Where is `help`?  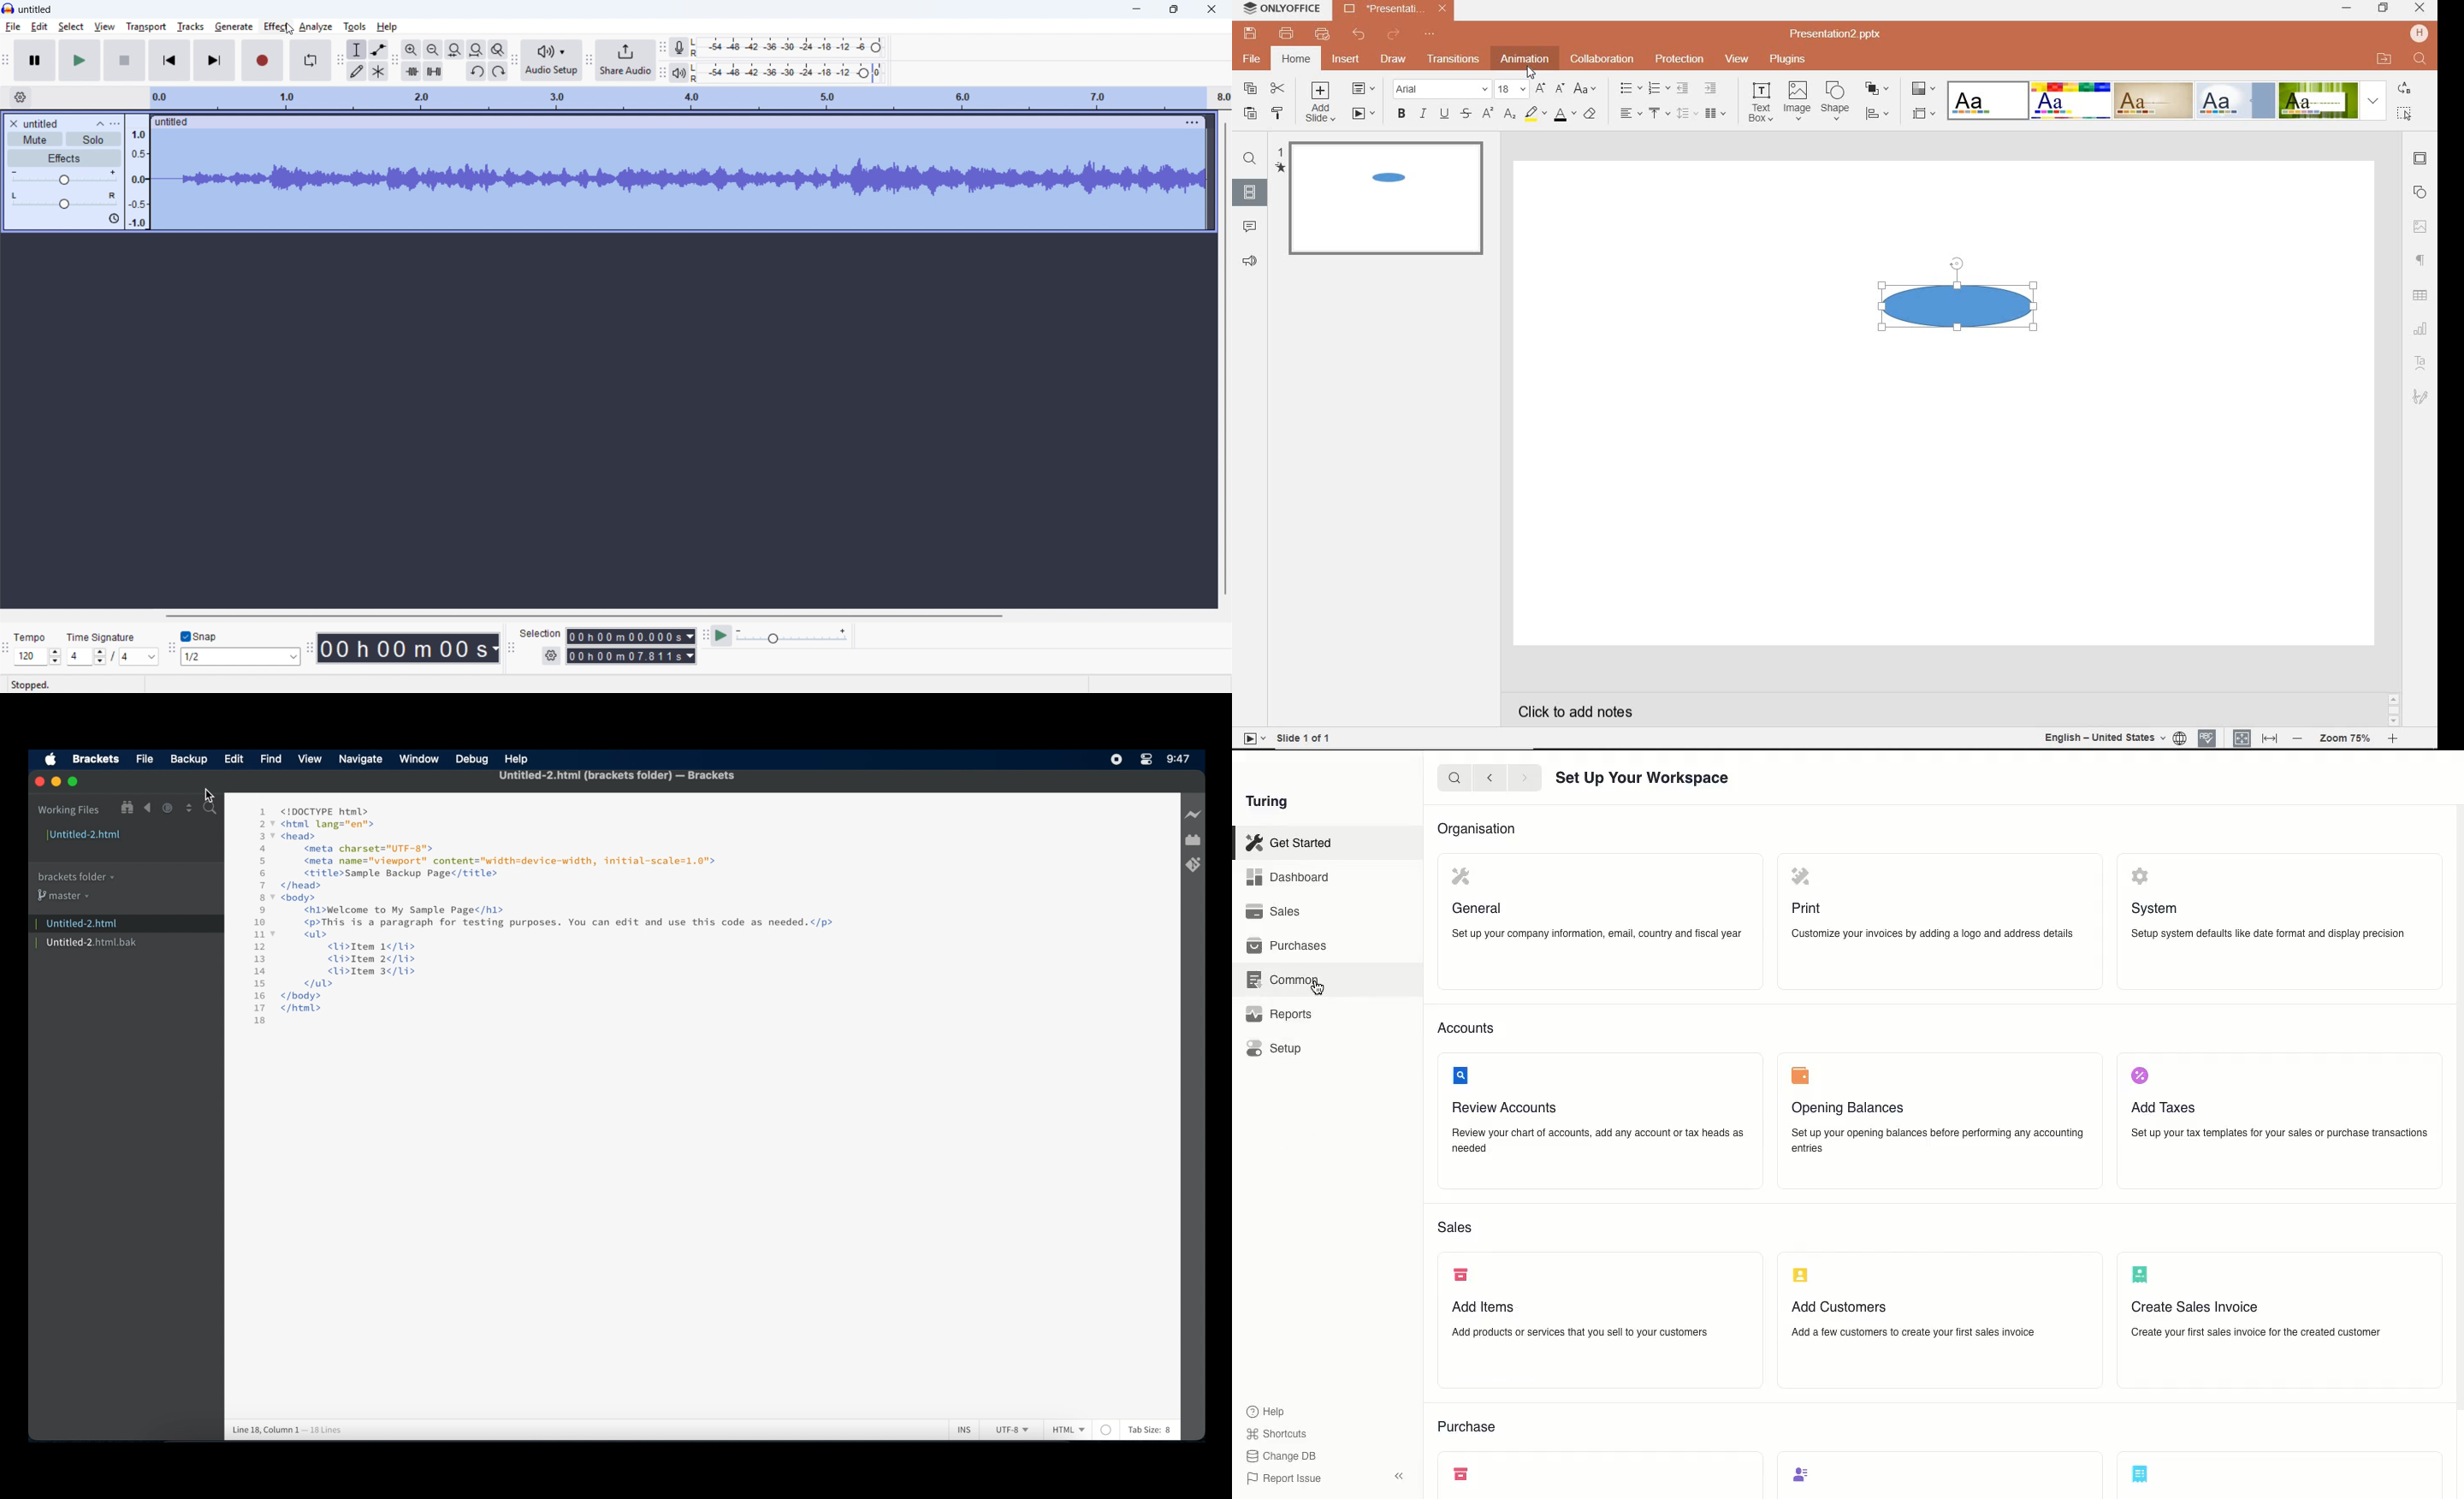
help is located at coordinates (517, 759).